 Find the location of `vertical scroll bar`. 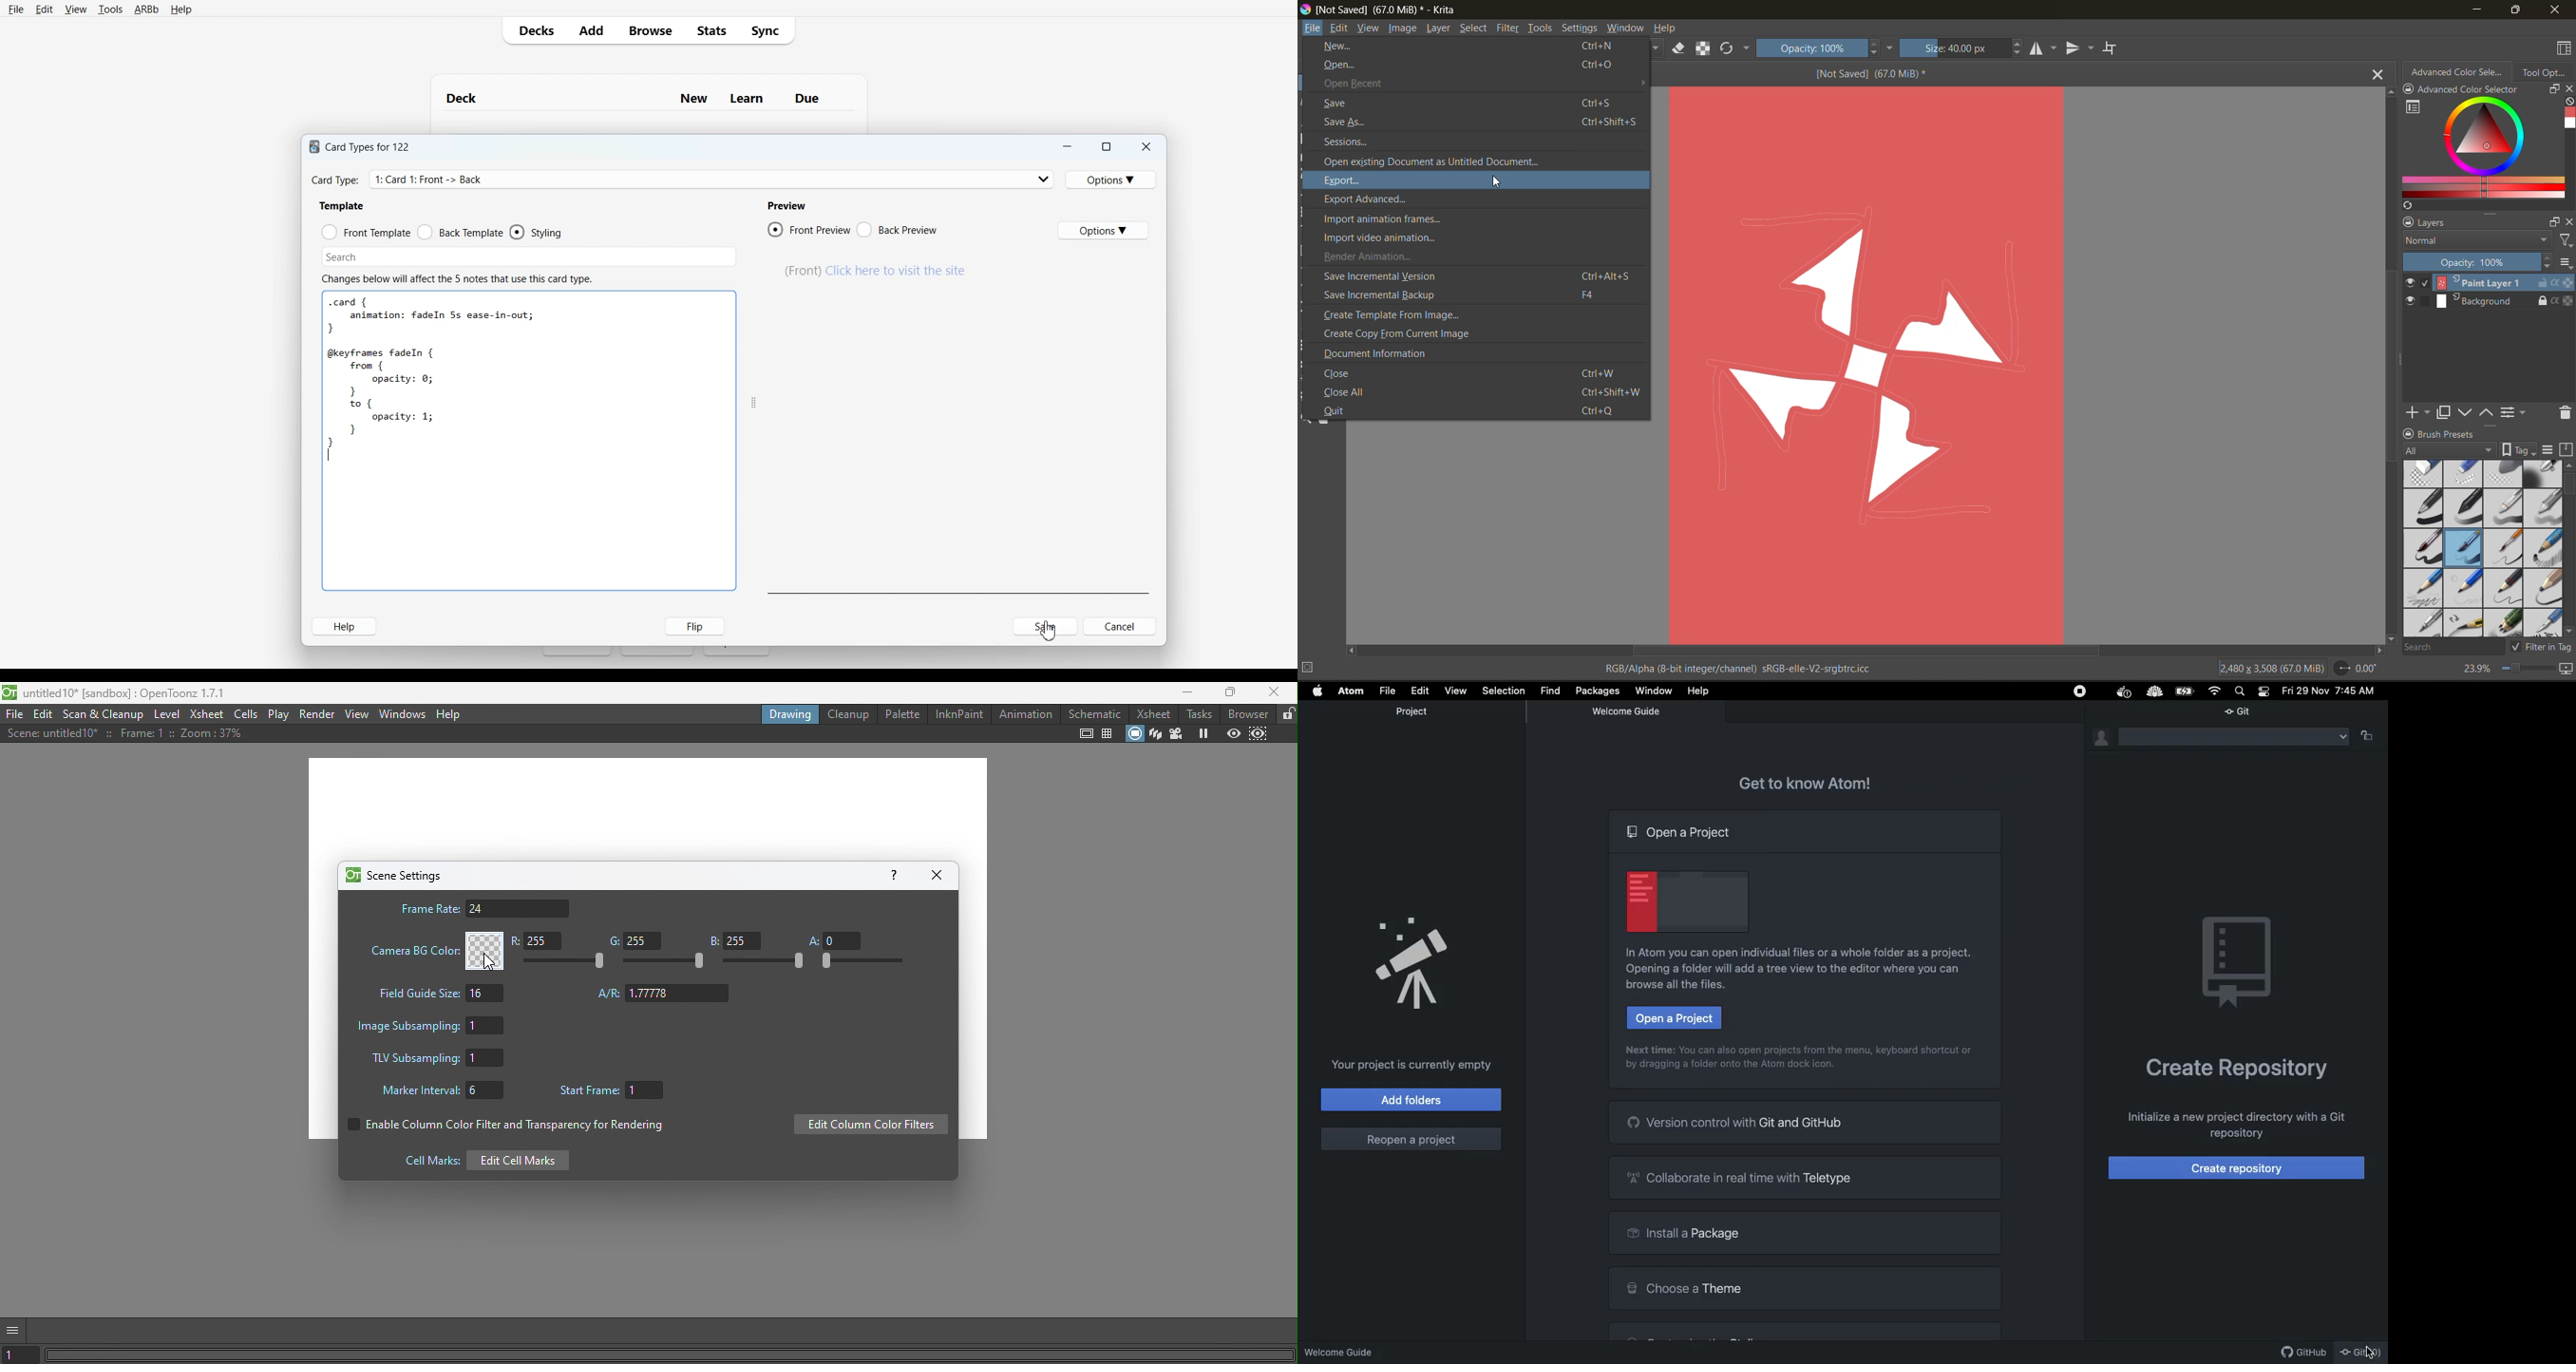

vertical scroll bar is located at coordinates (2388, 367).